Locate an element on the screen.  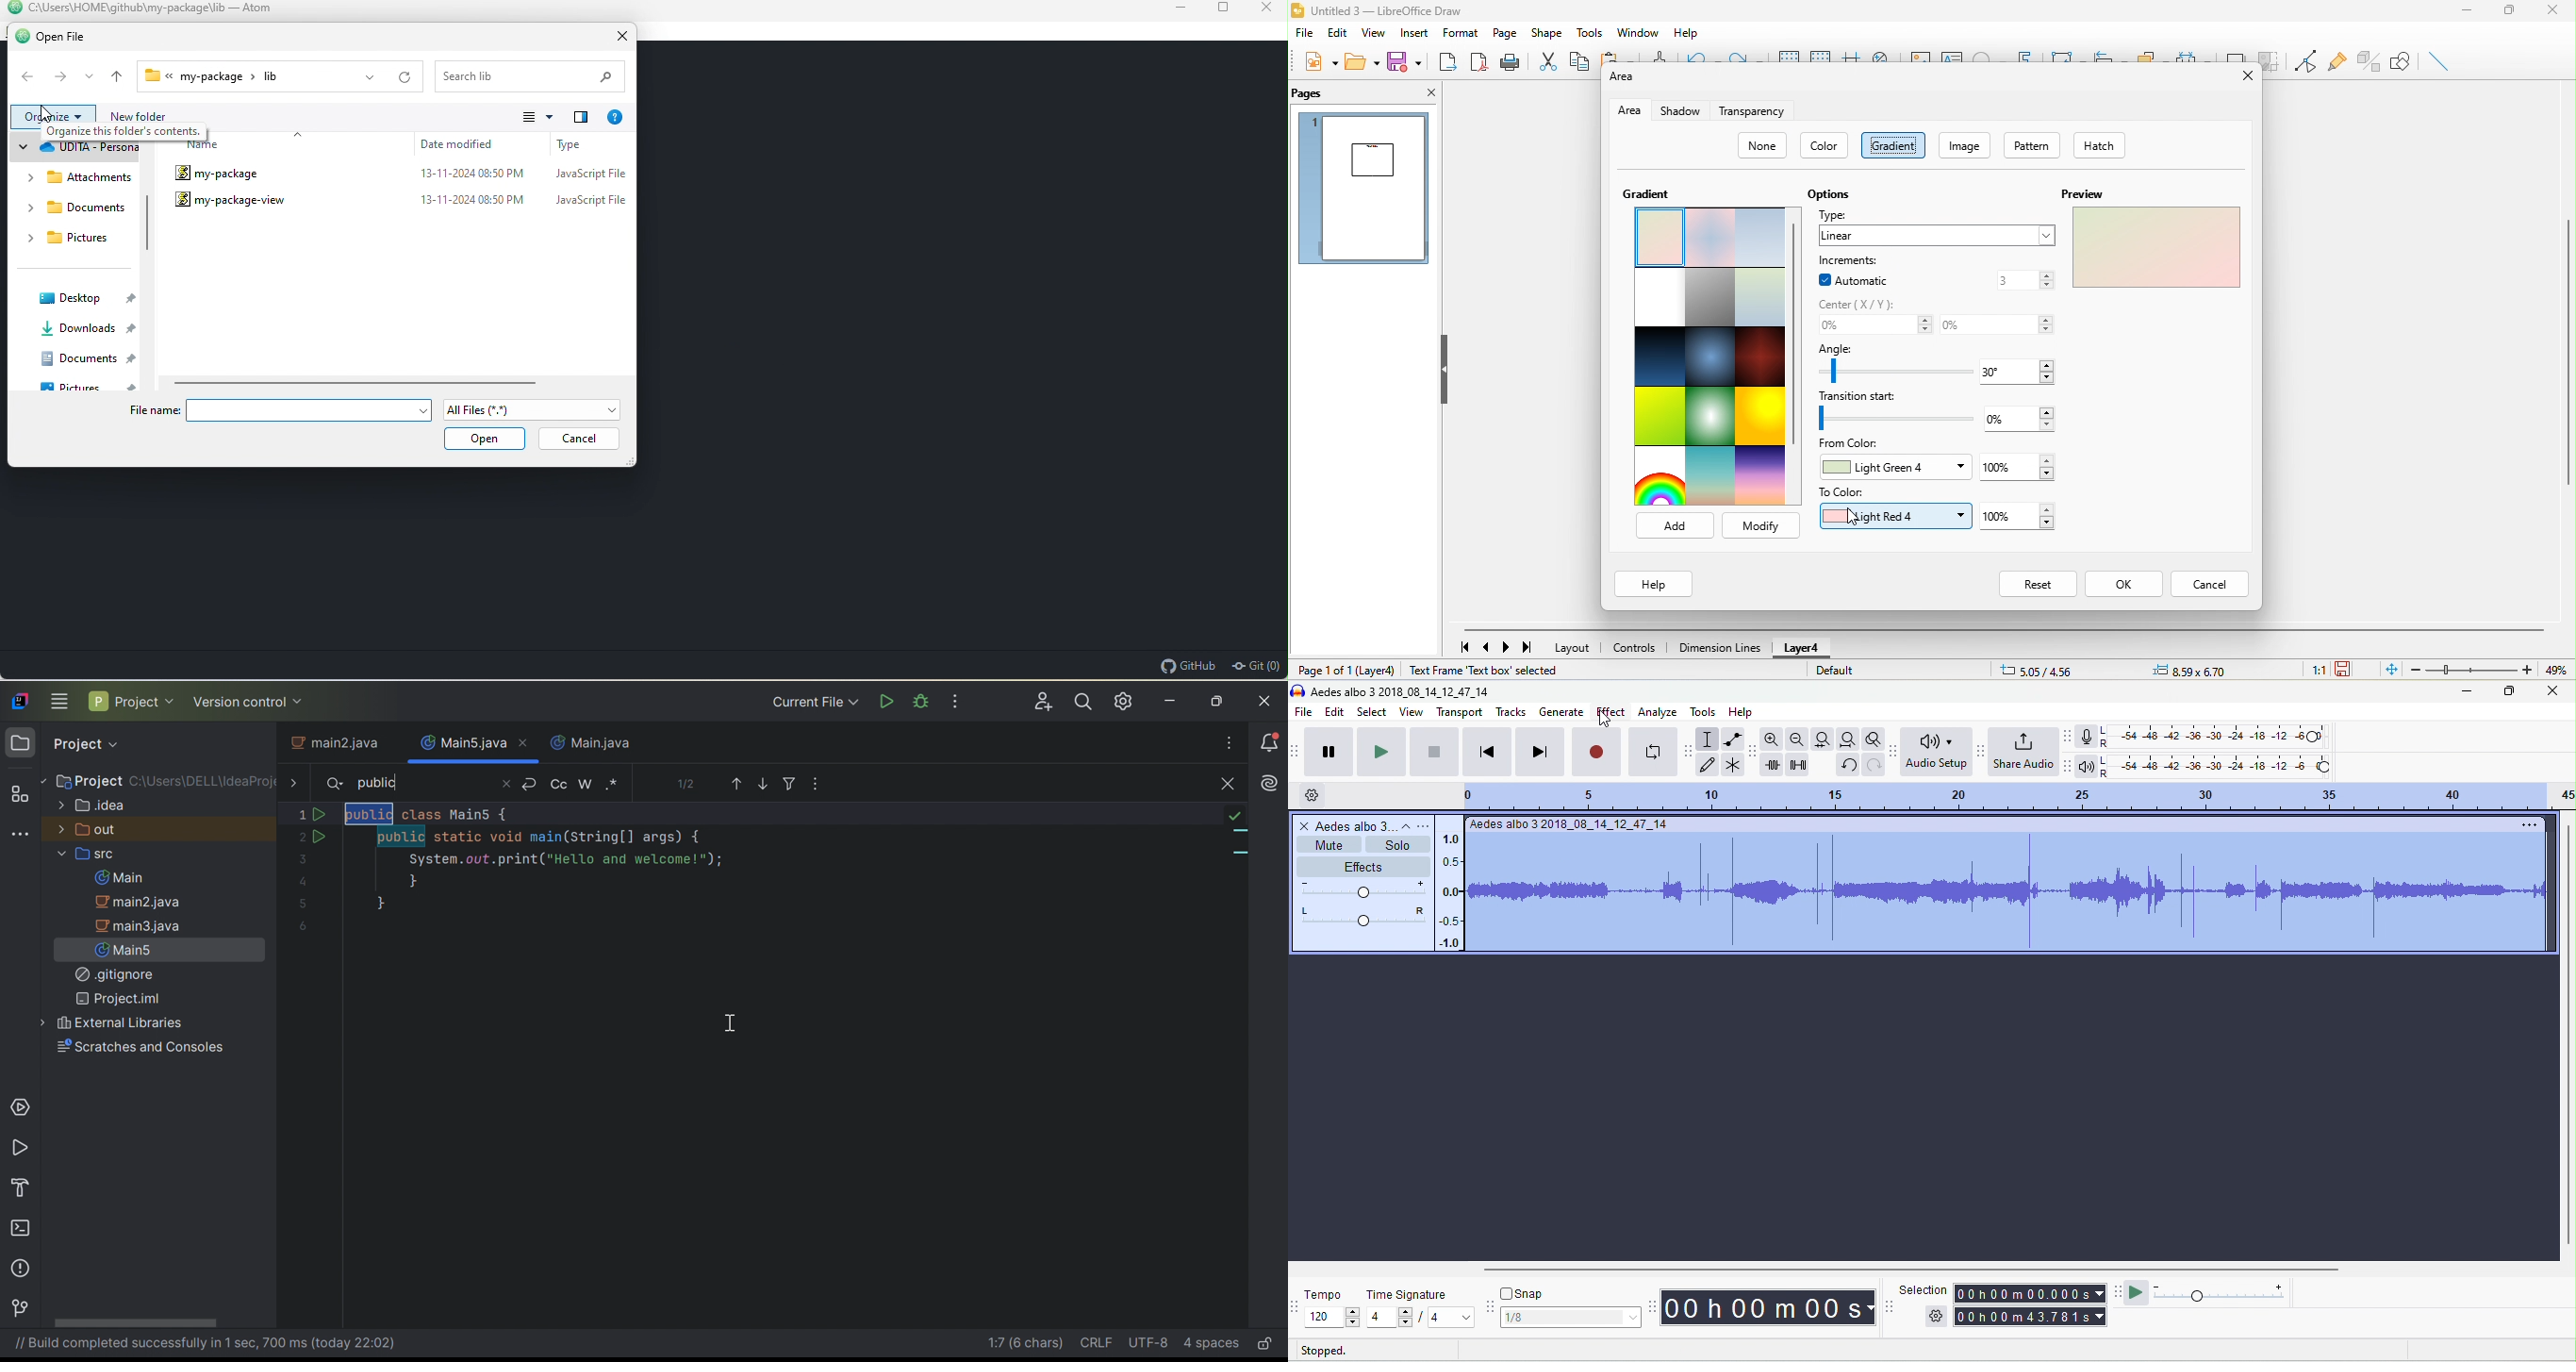
atom icon is located at coordinates (12, 8).